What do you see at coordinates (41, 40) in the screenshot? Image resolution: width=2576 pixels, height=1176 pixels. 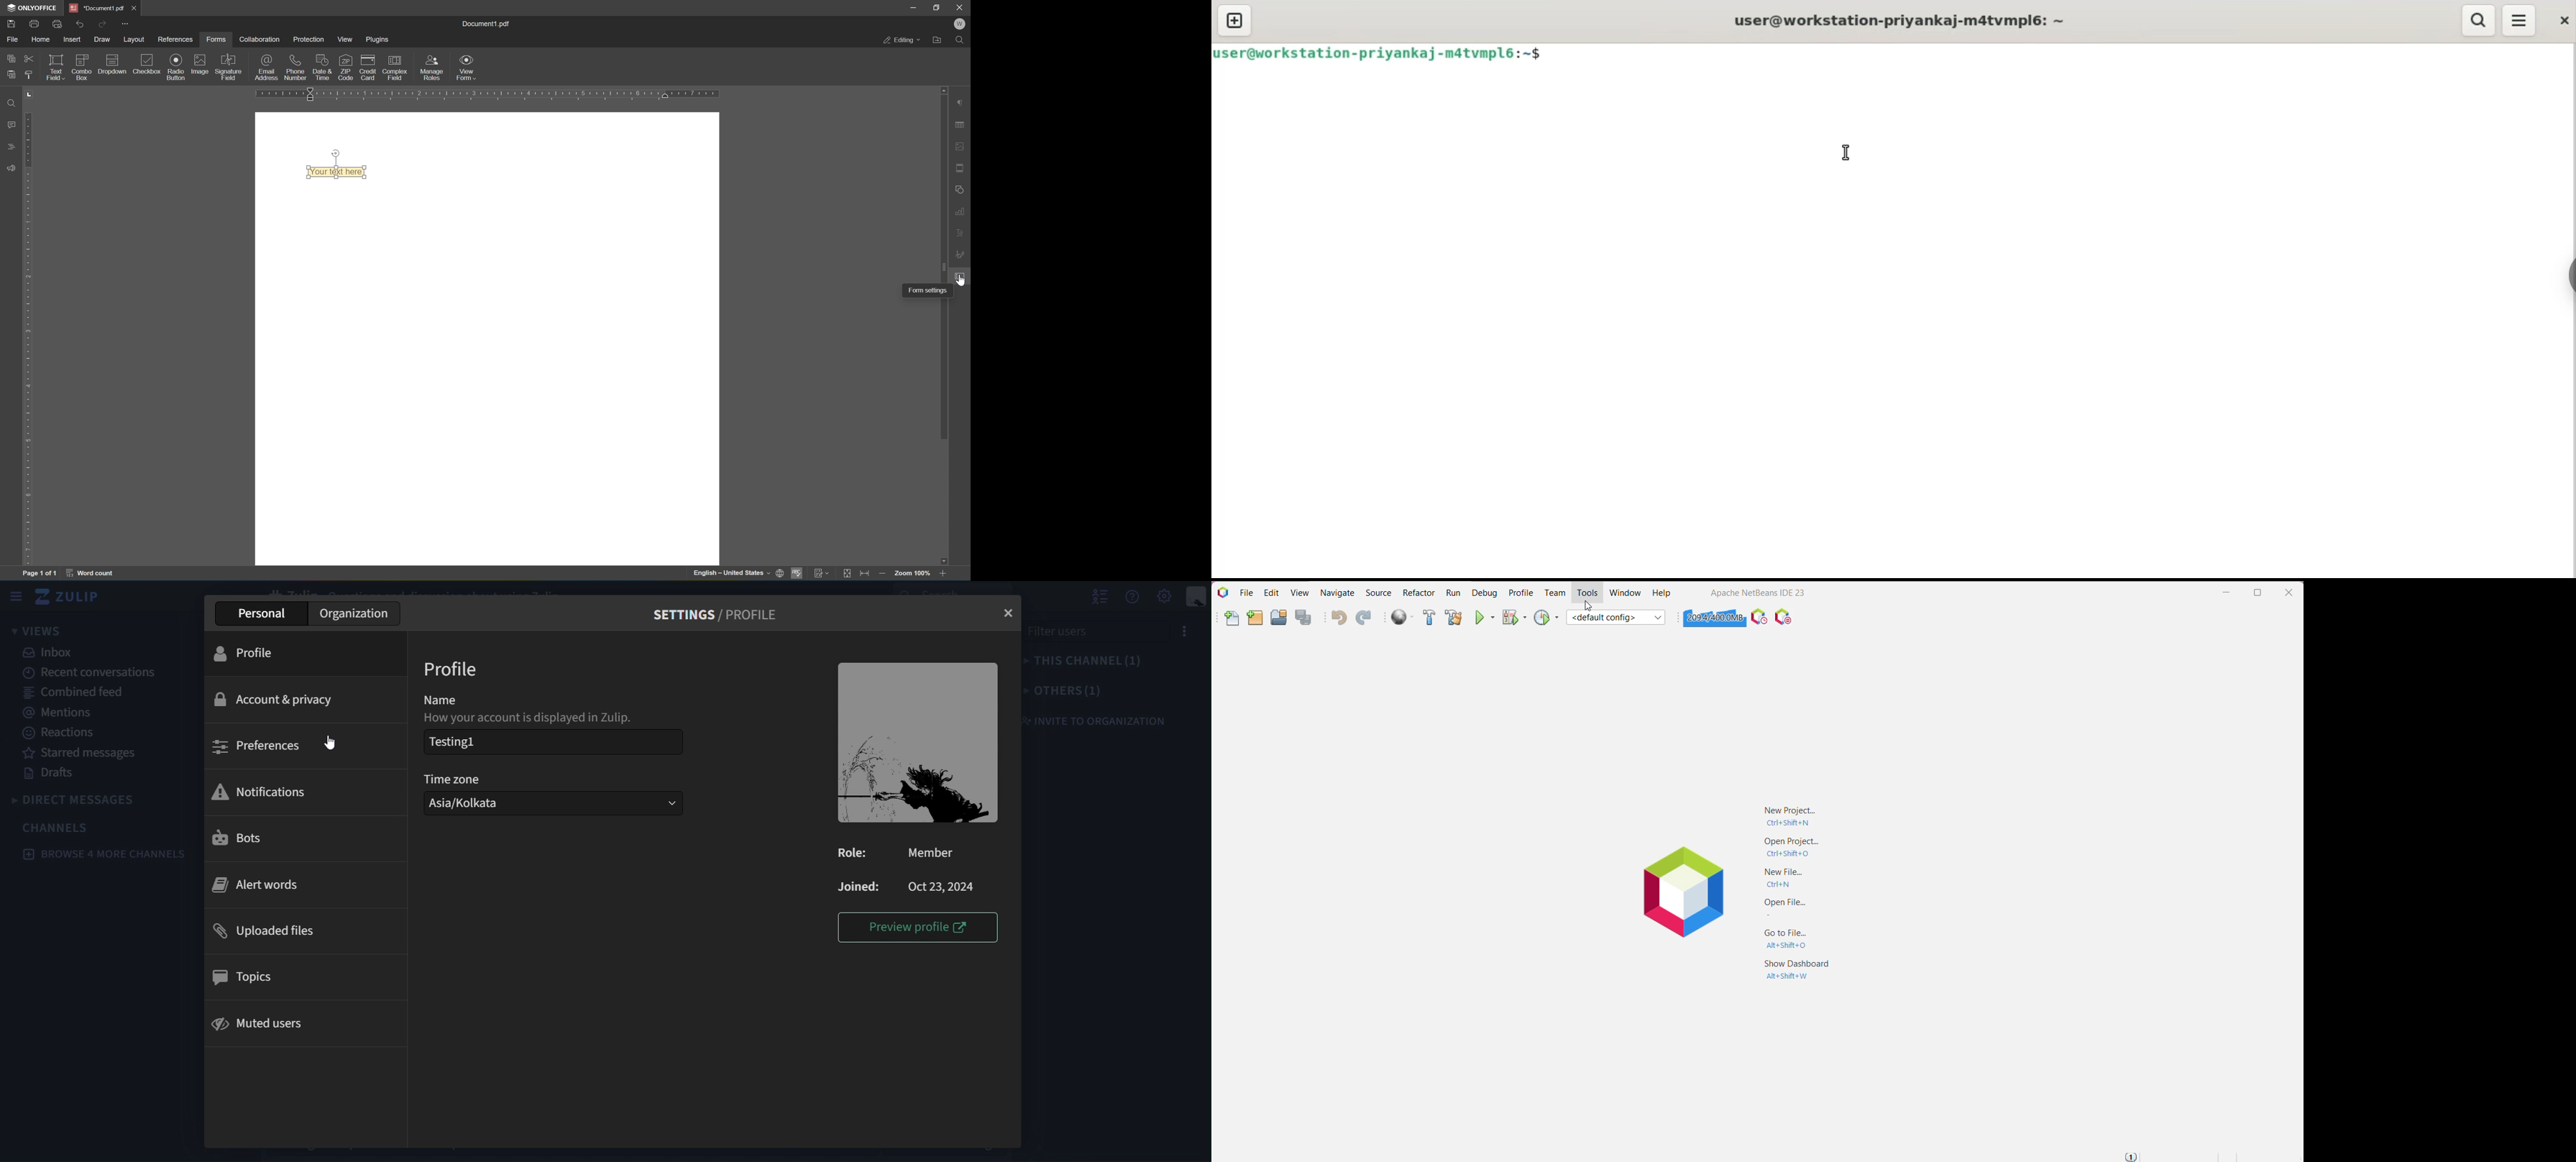 I see `home` at bounding box center [41, 40].